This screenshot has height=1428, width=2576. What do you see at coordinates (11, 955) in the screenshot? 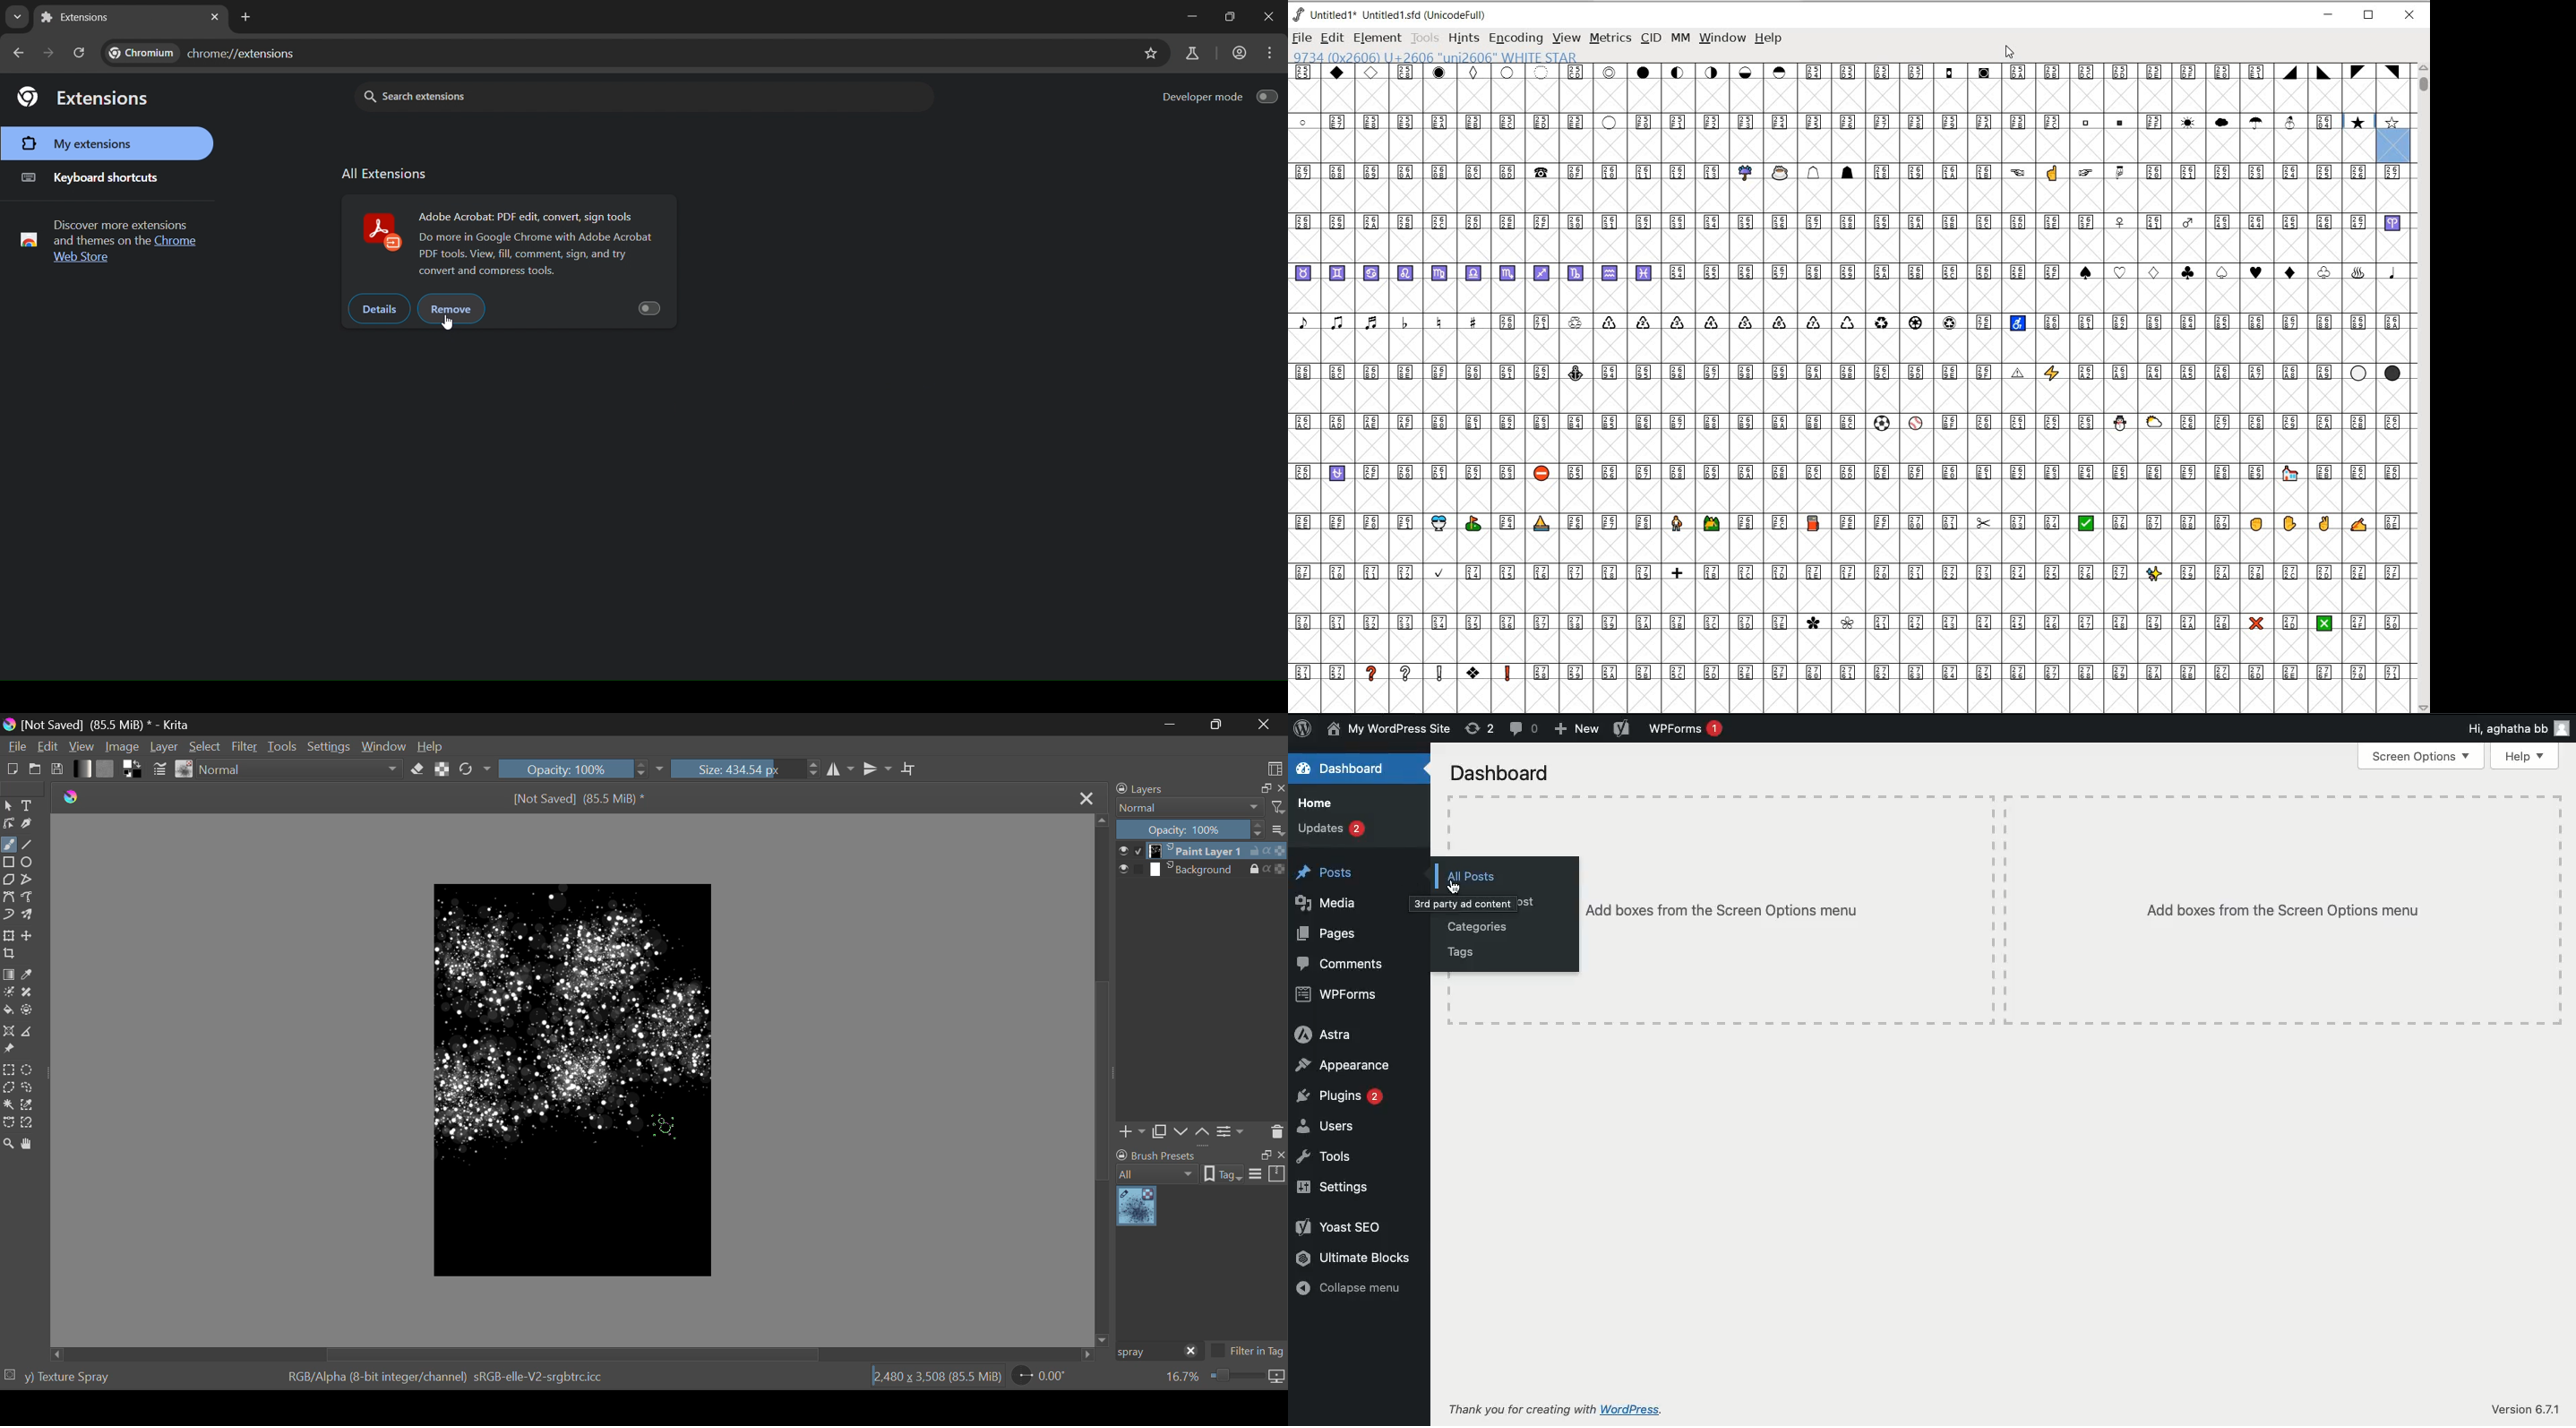
I see `Crop Layer` at bounding box center [11, 955].